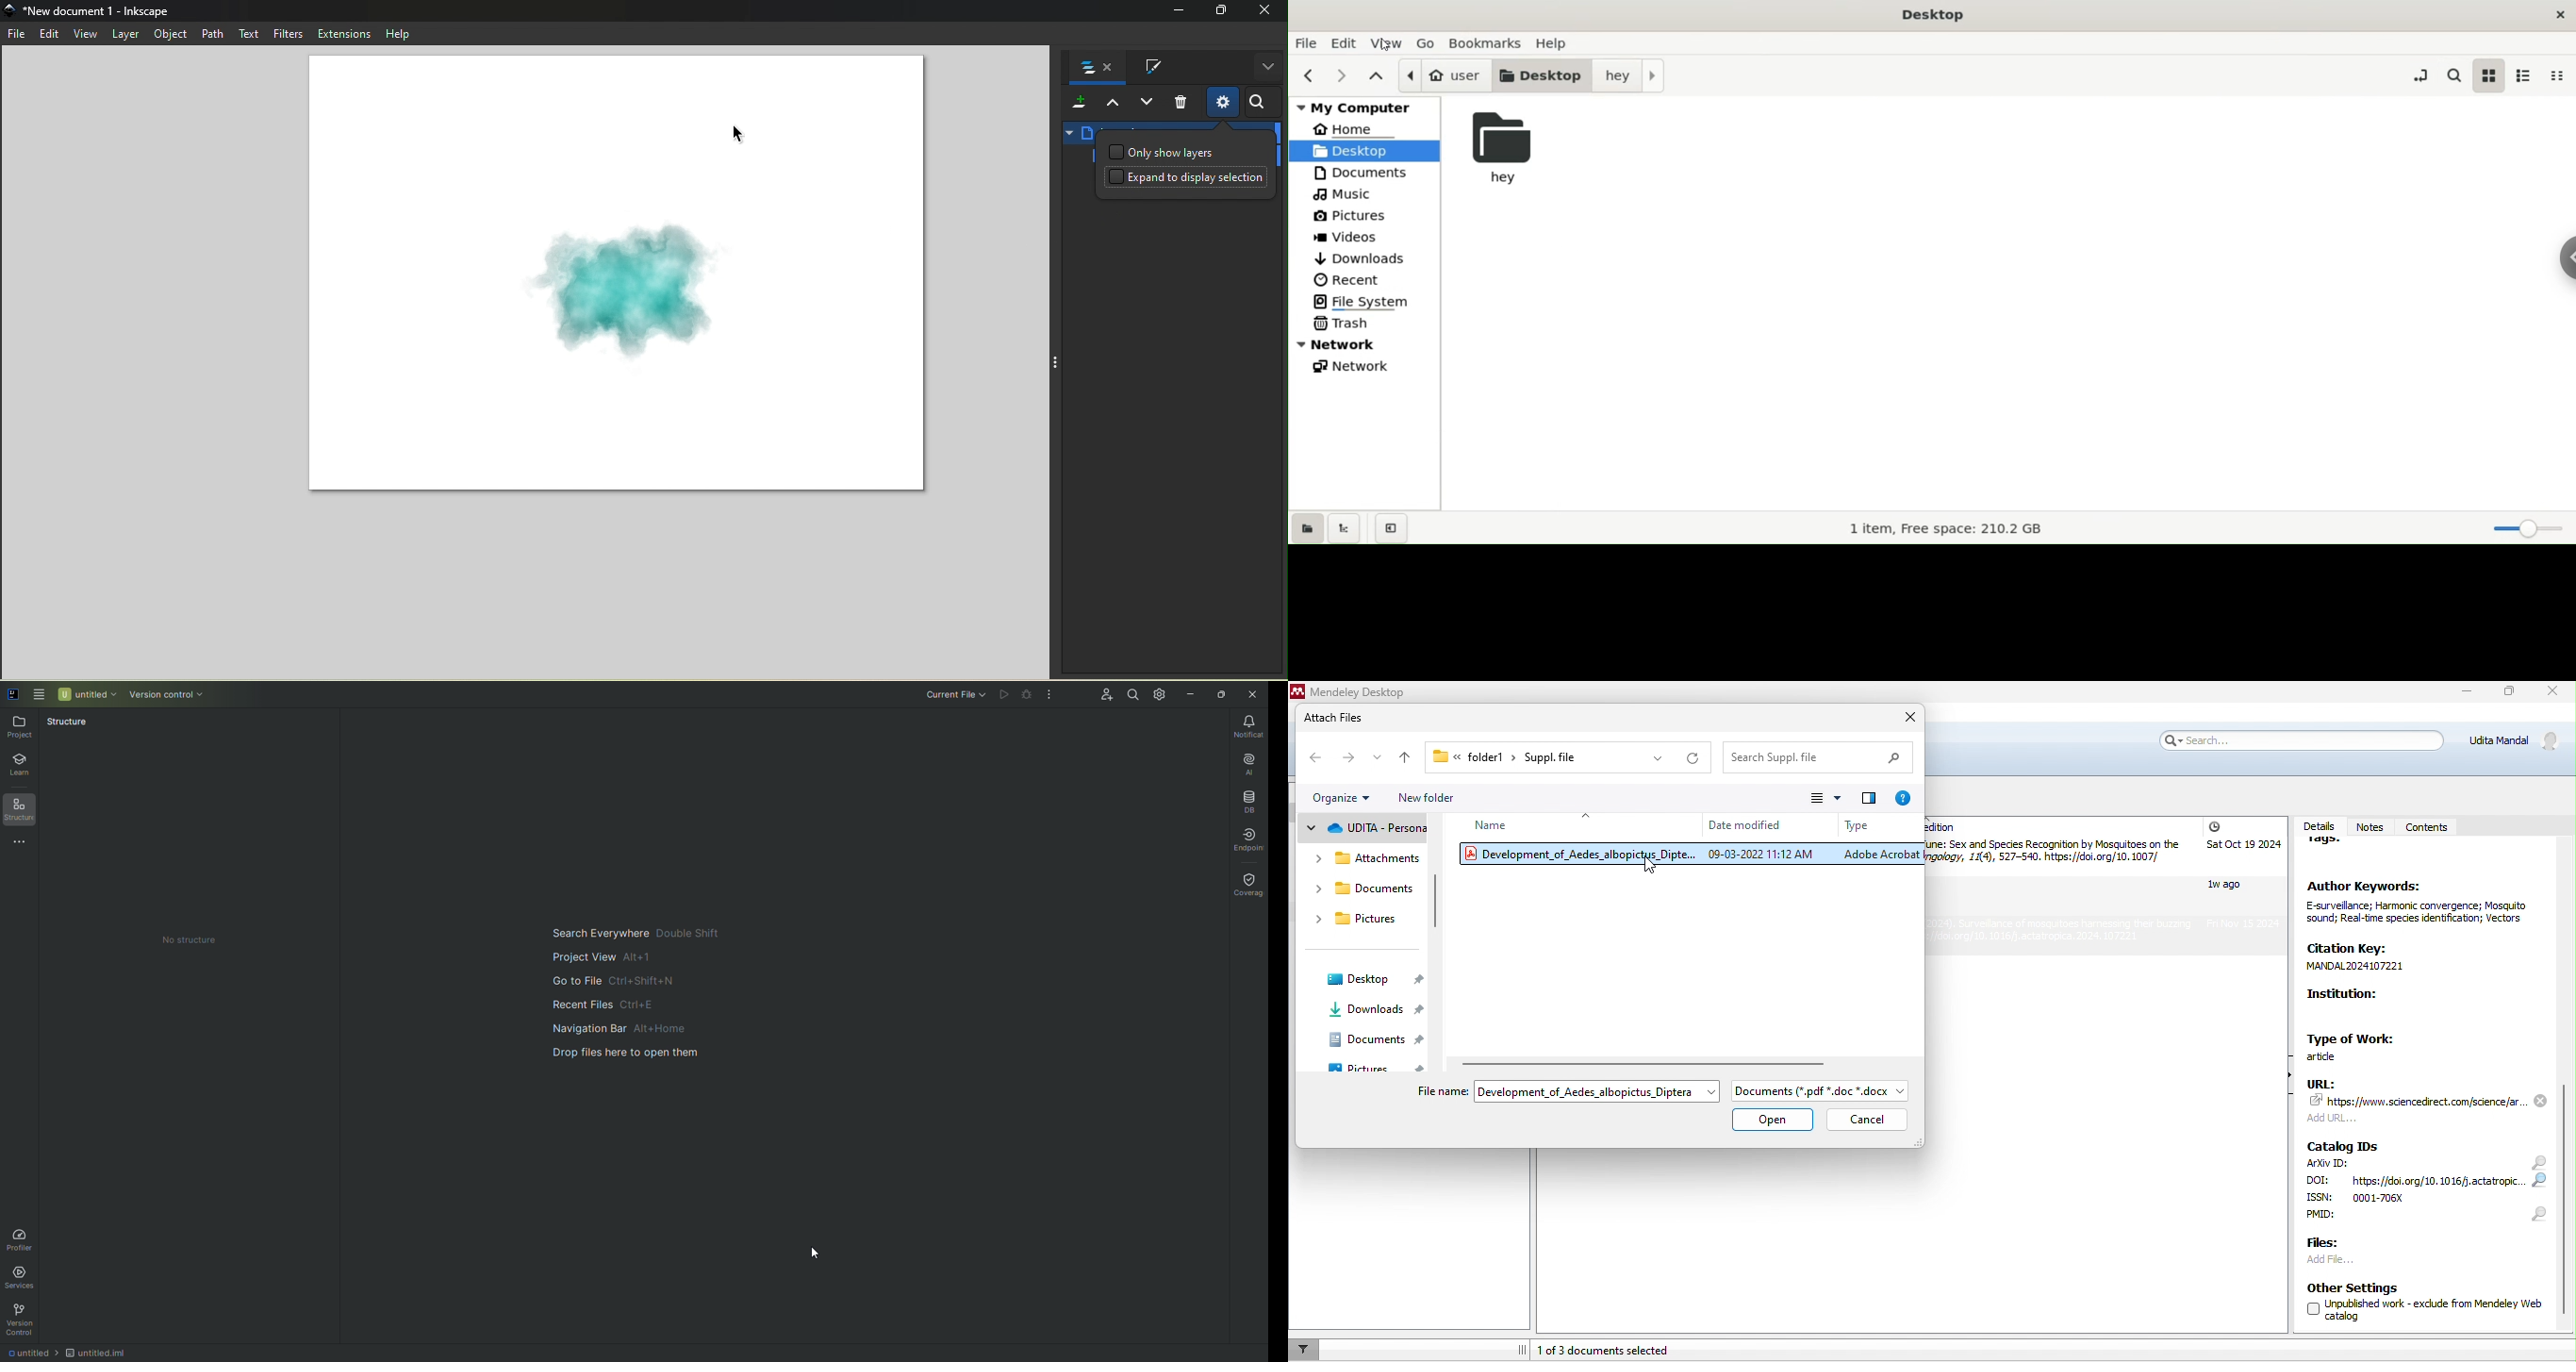  I want to click on Object, so click(170, 34).